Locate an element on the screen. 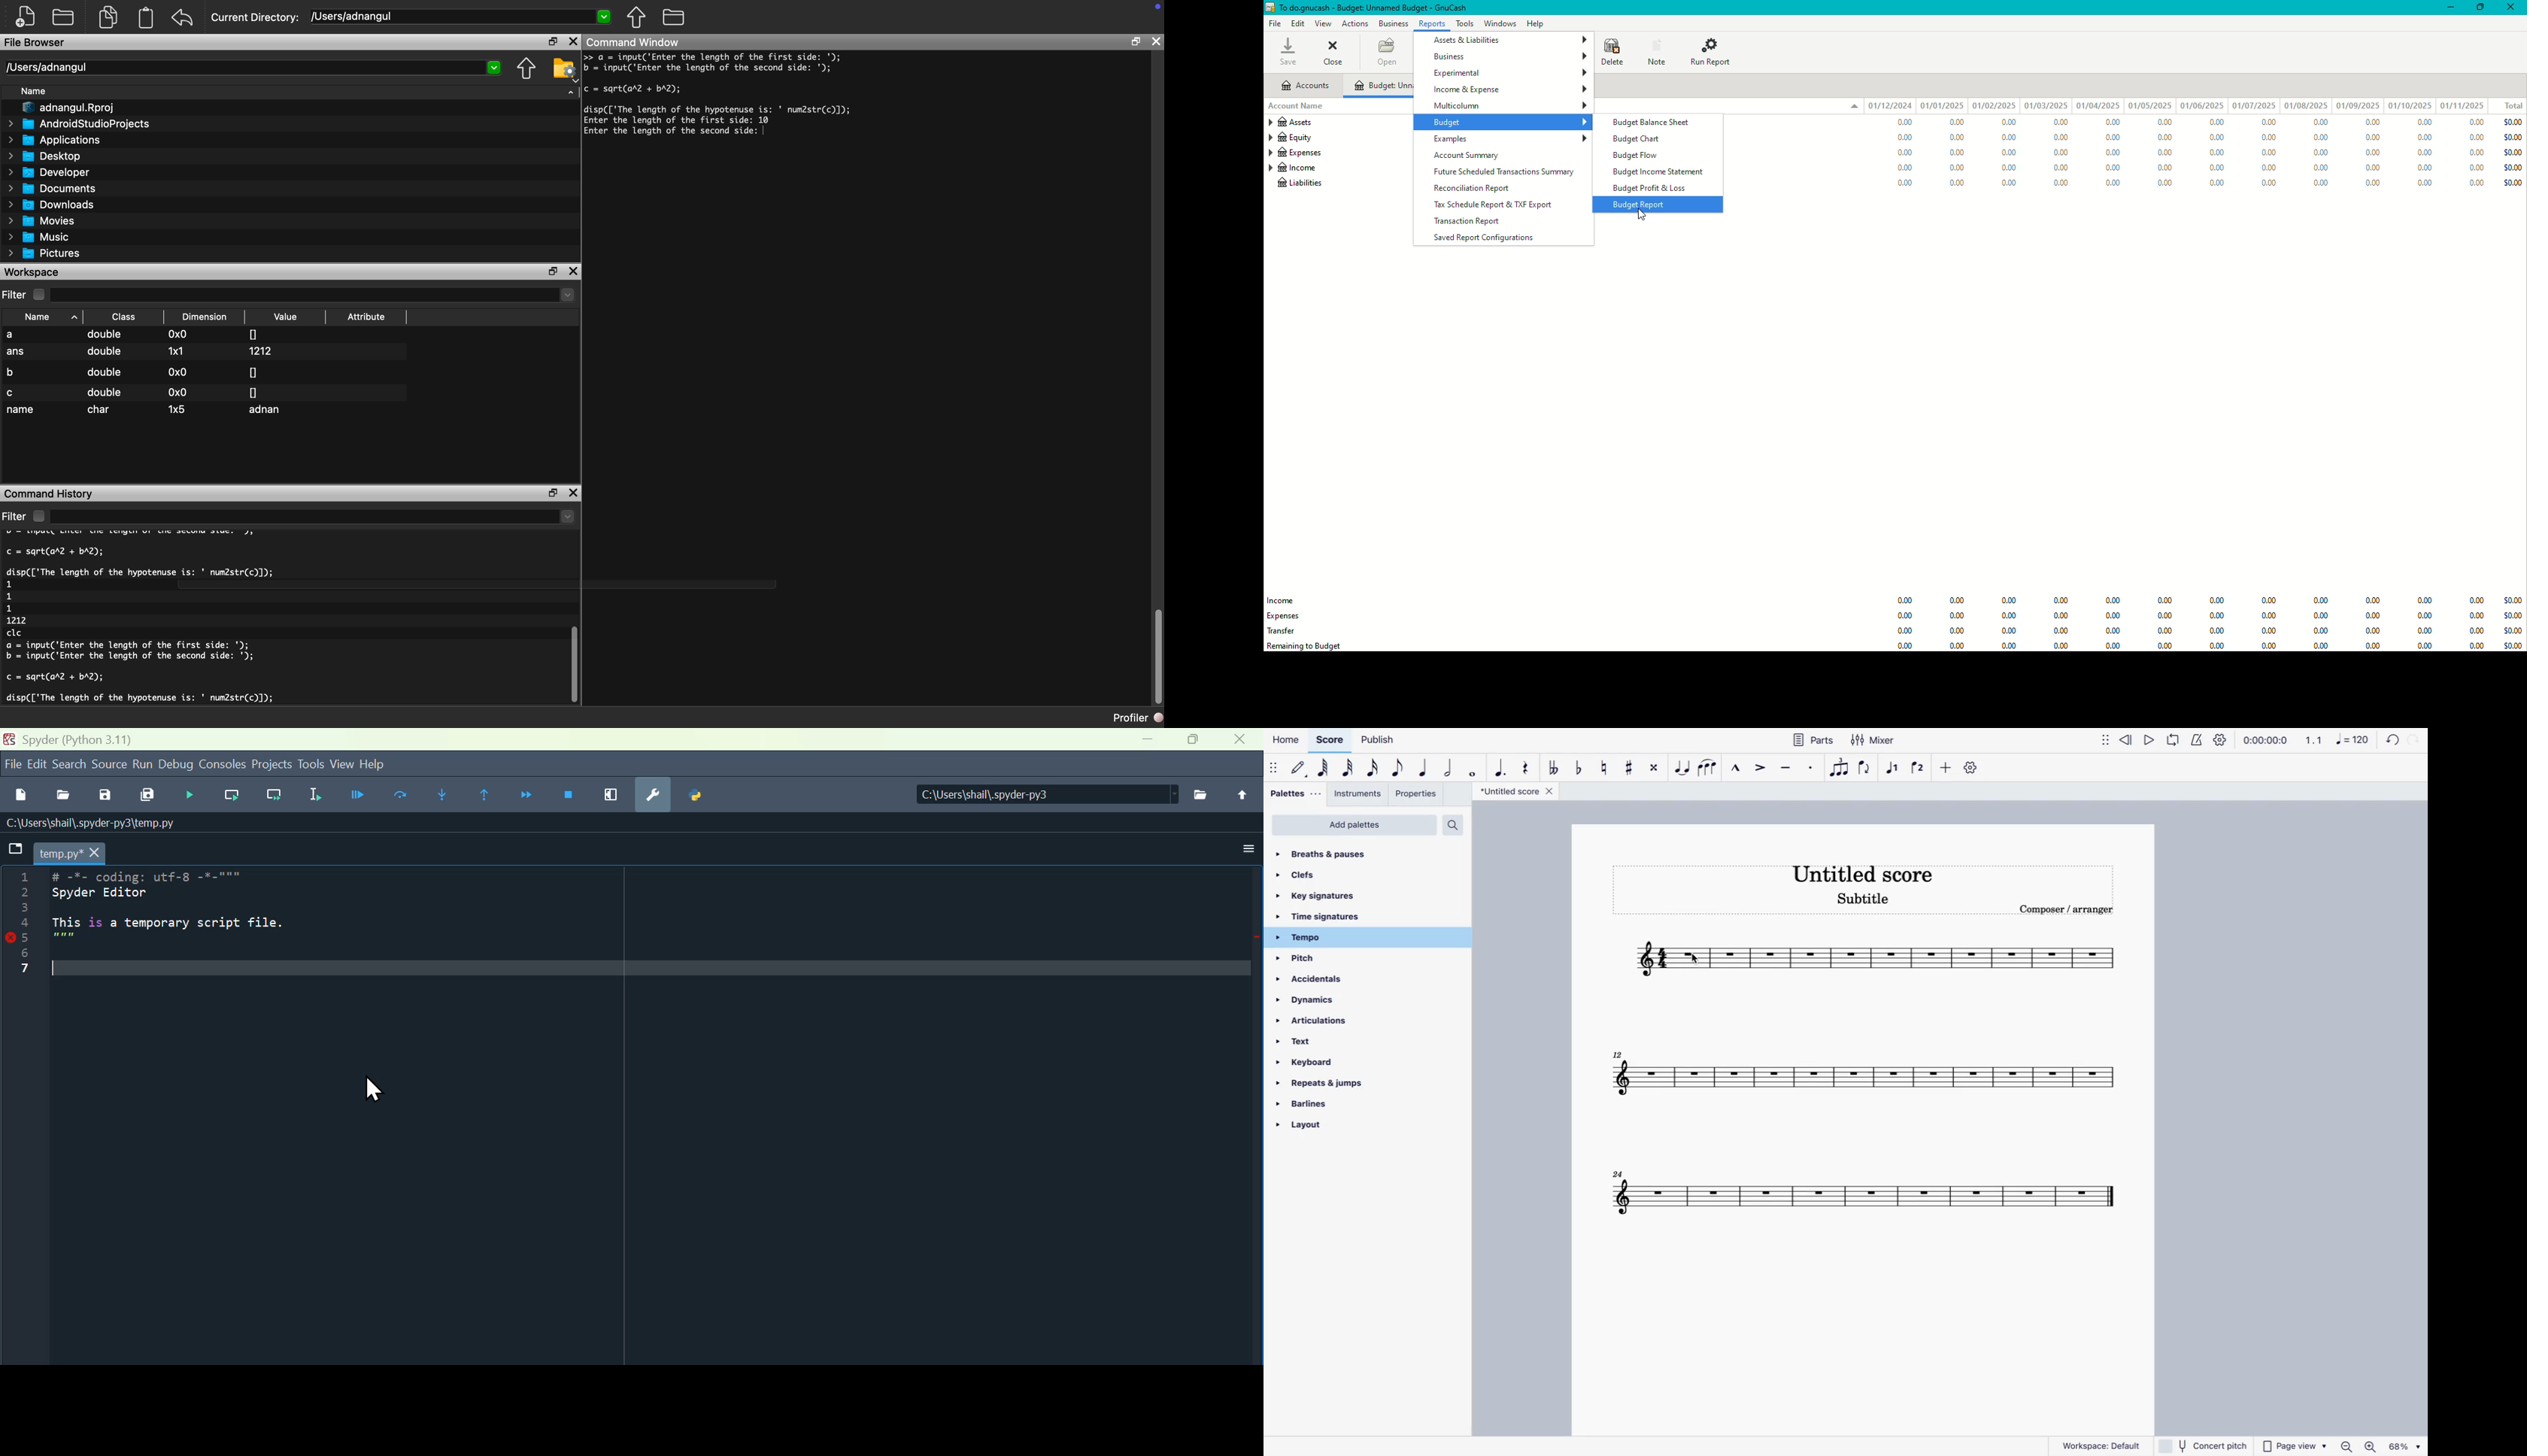  0.00 is located at coordinates (2012, 122).